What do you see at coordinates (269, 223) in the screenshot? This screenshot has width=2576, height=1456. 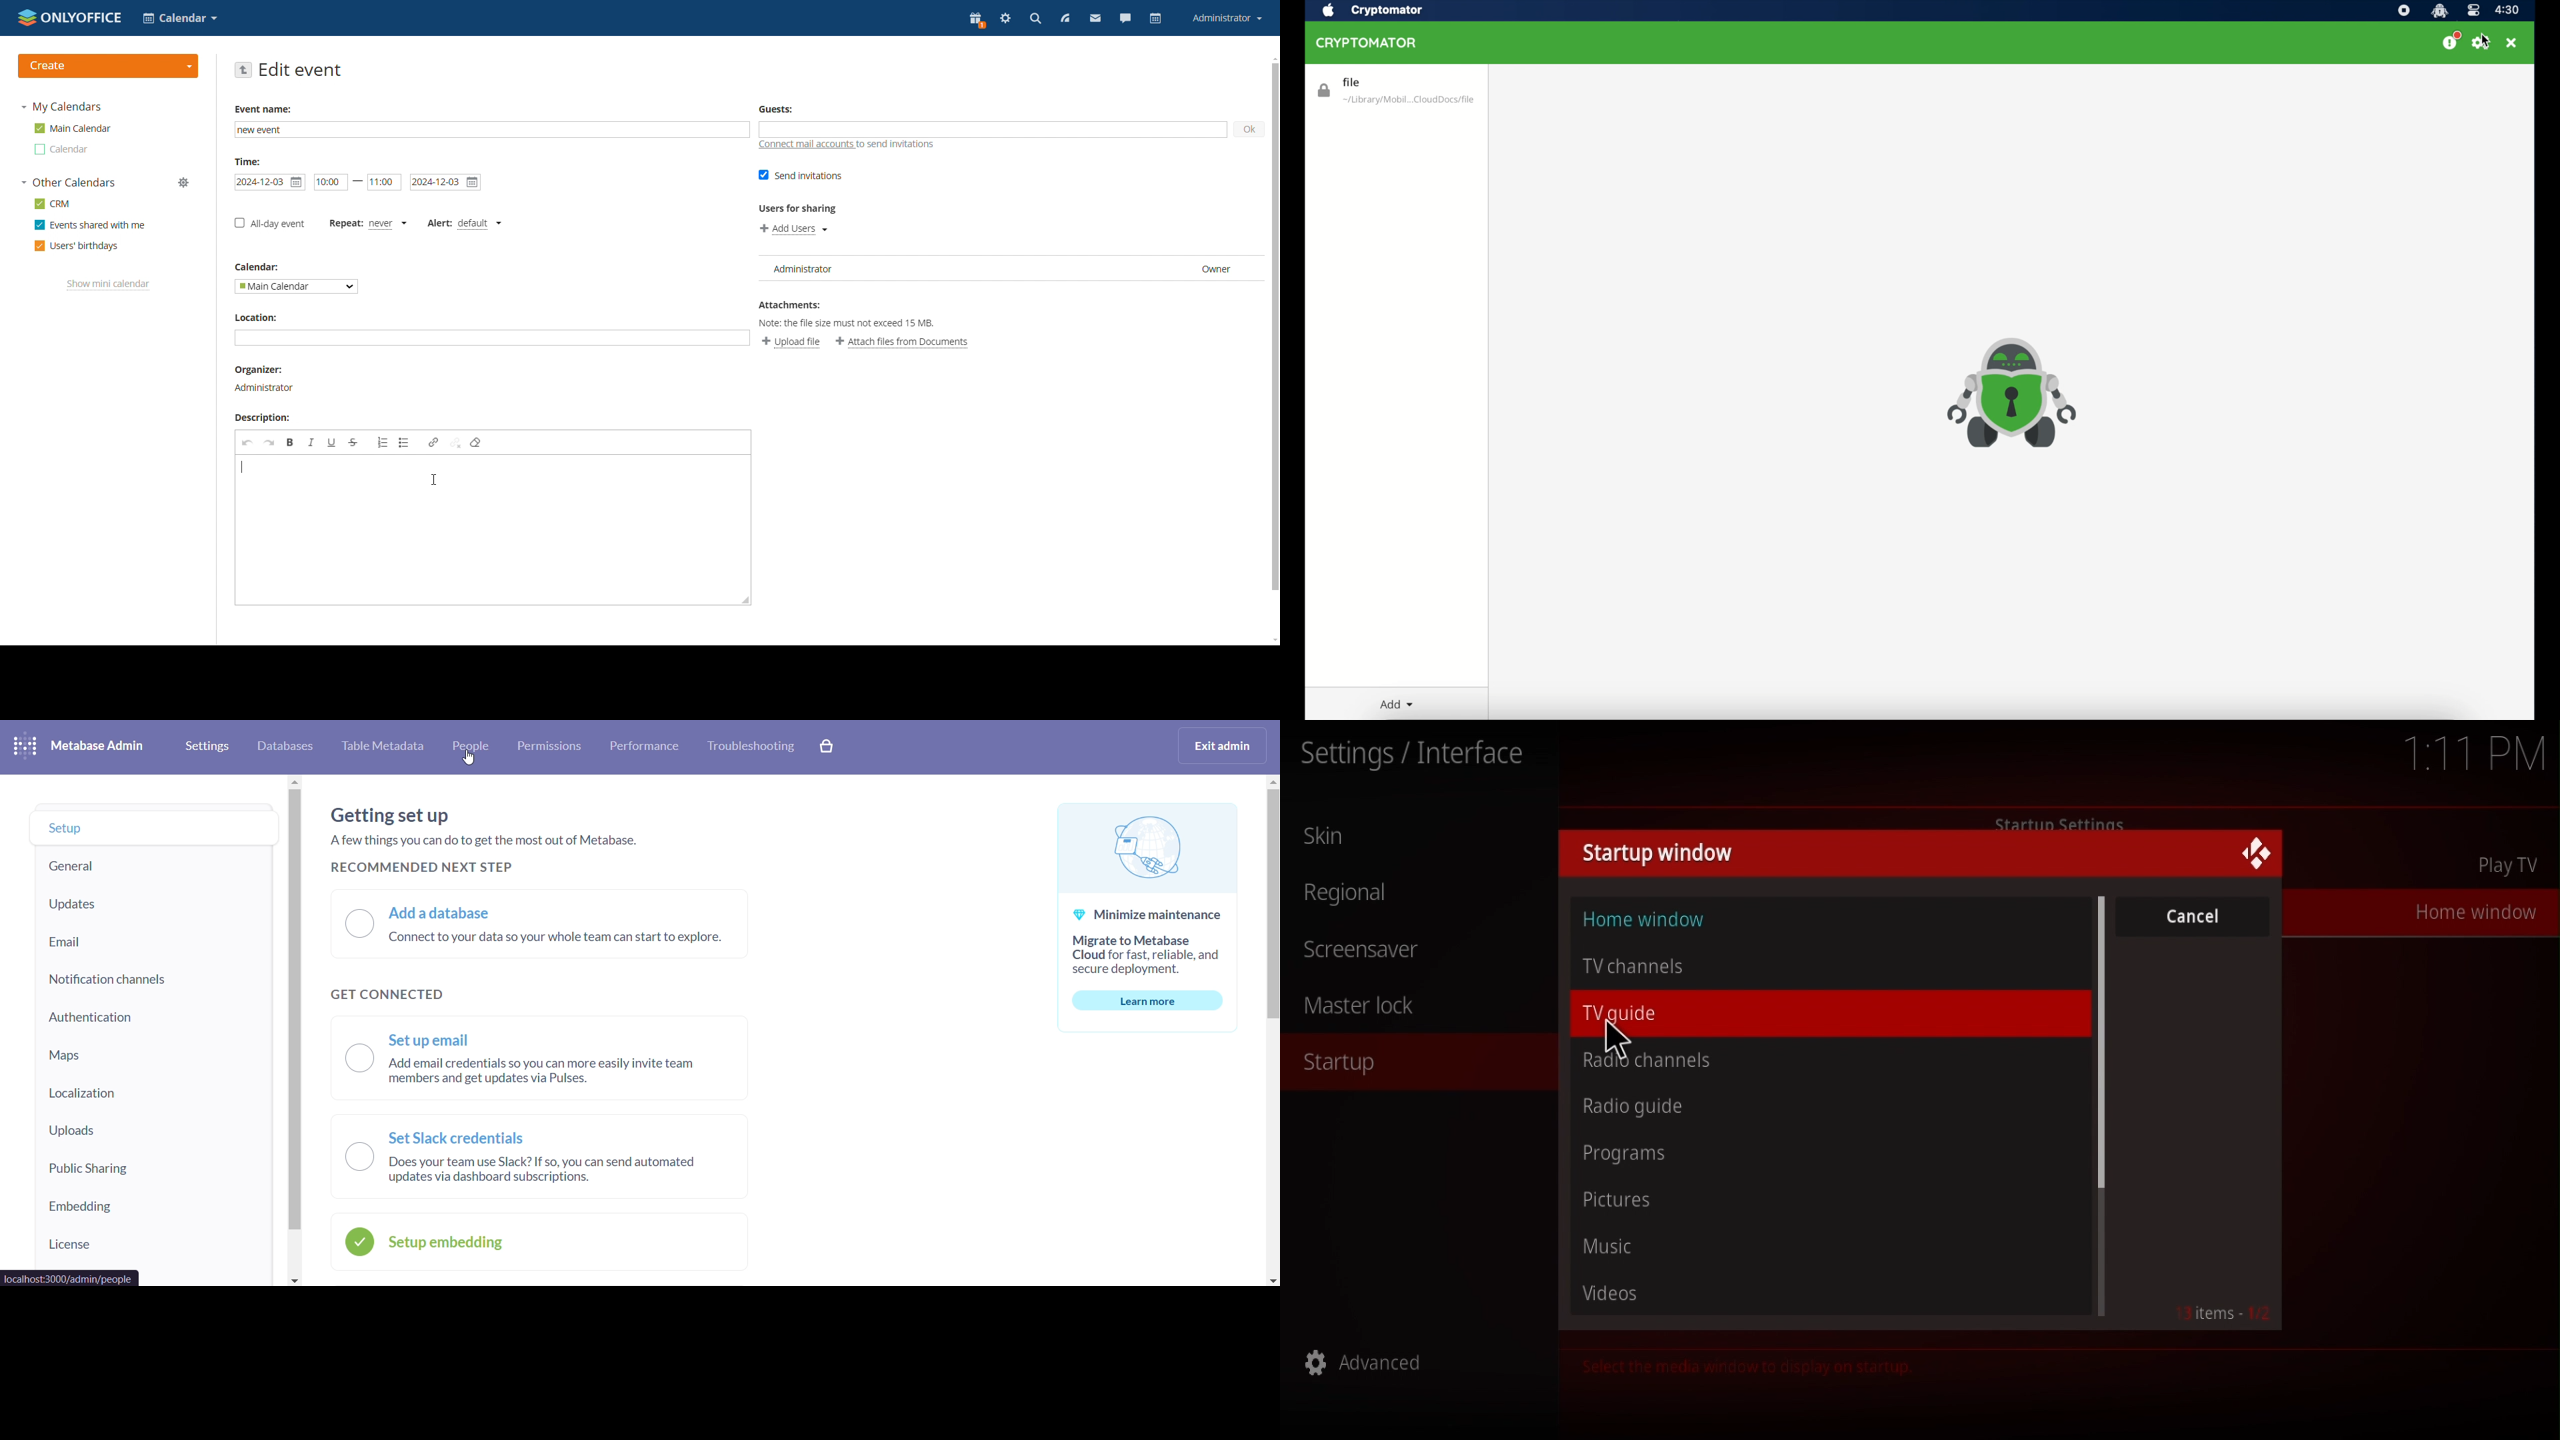 I see `all-day event checkbox` at bounding box center [269, 223].